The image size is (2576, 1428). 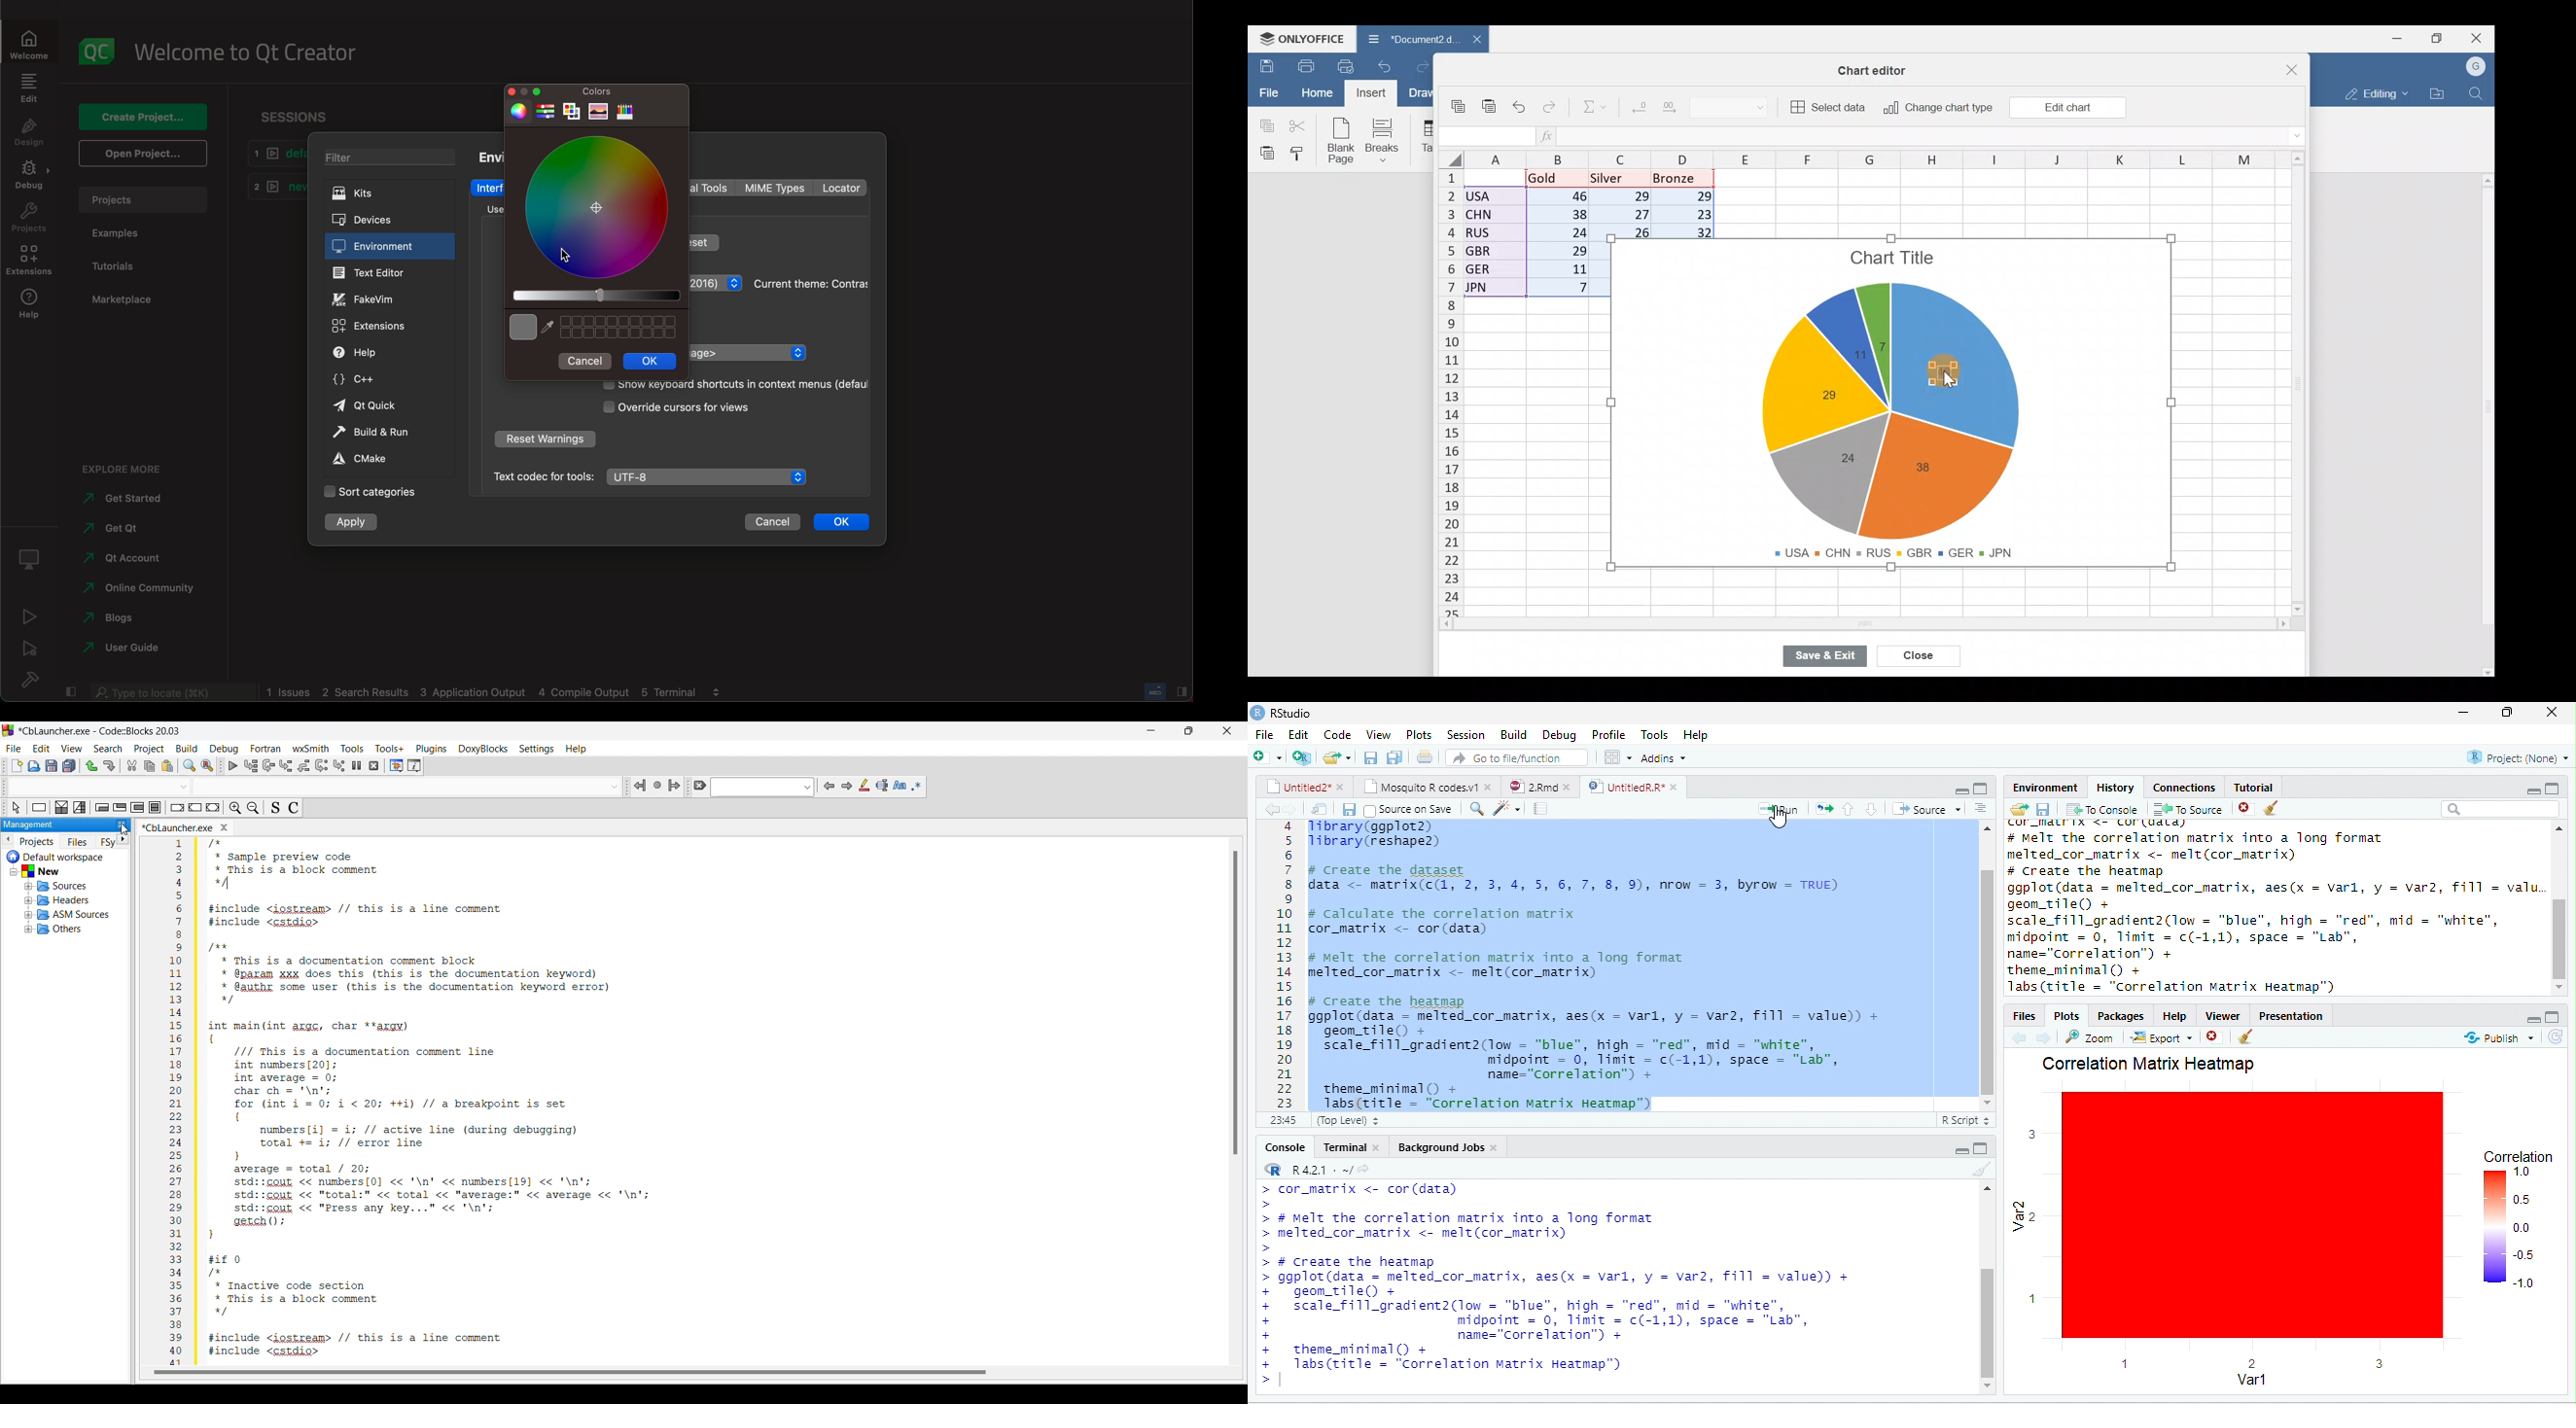 What do you see at coordinates (17, 766) in the screenshot?
I see `New file` at bounding box center [17, 766].